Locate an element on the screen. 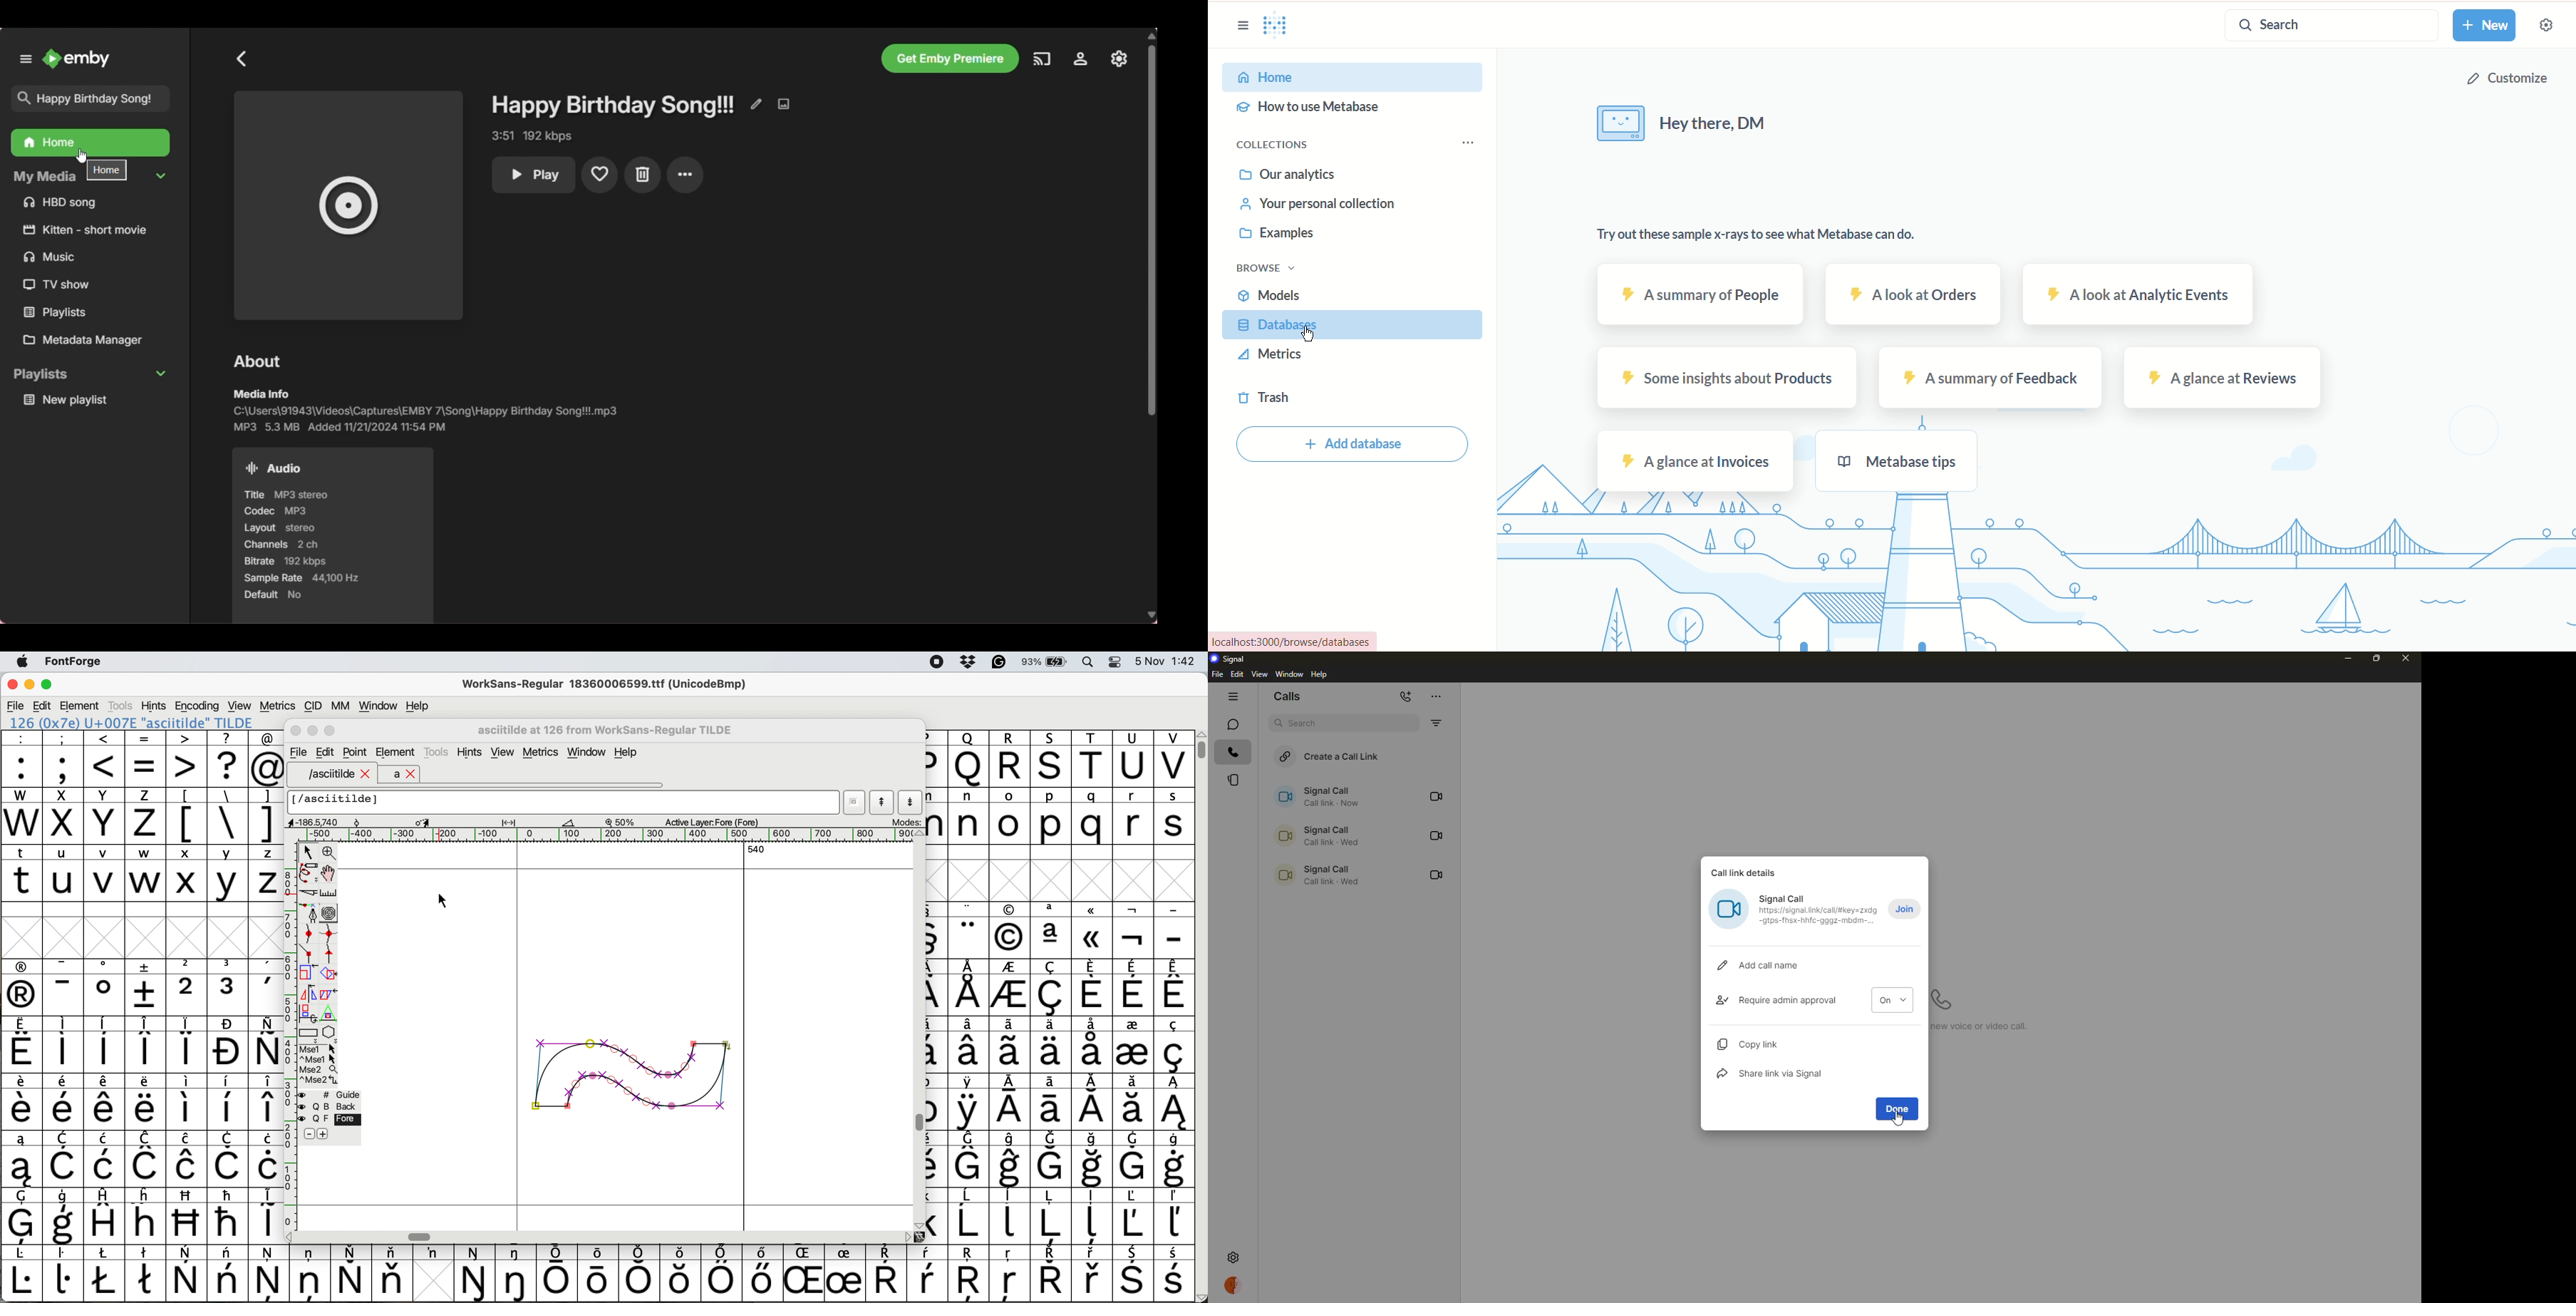 The height and width of the screenshot is (1316, 2576). element is located at coordinates (81, 705).